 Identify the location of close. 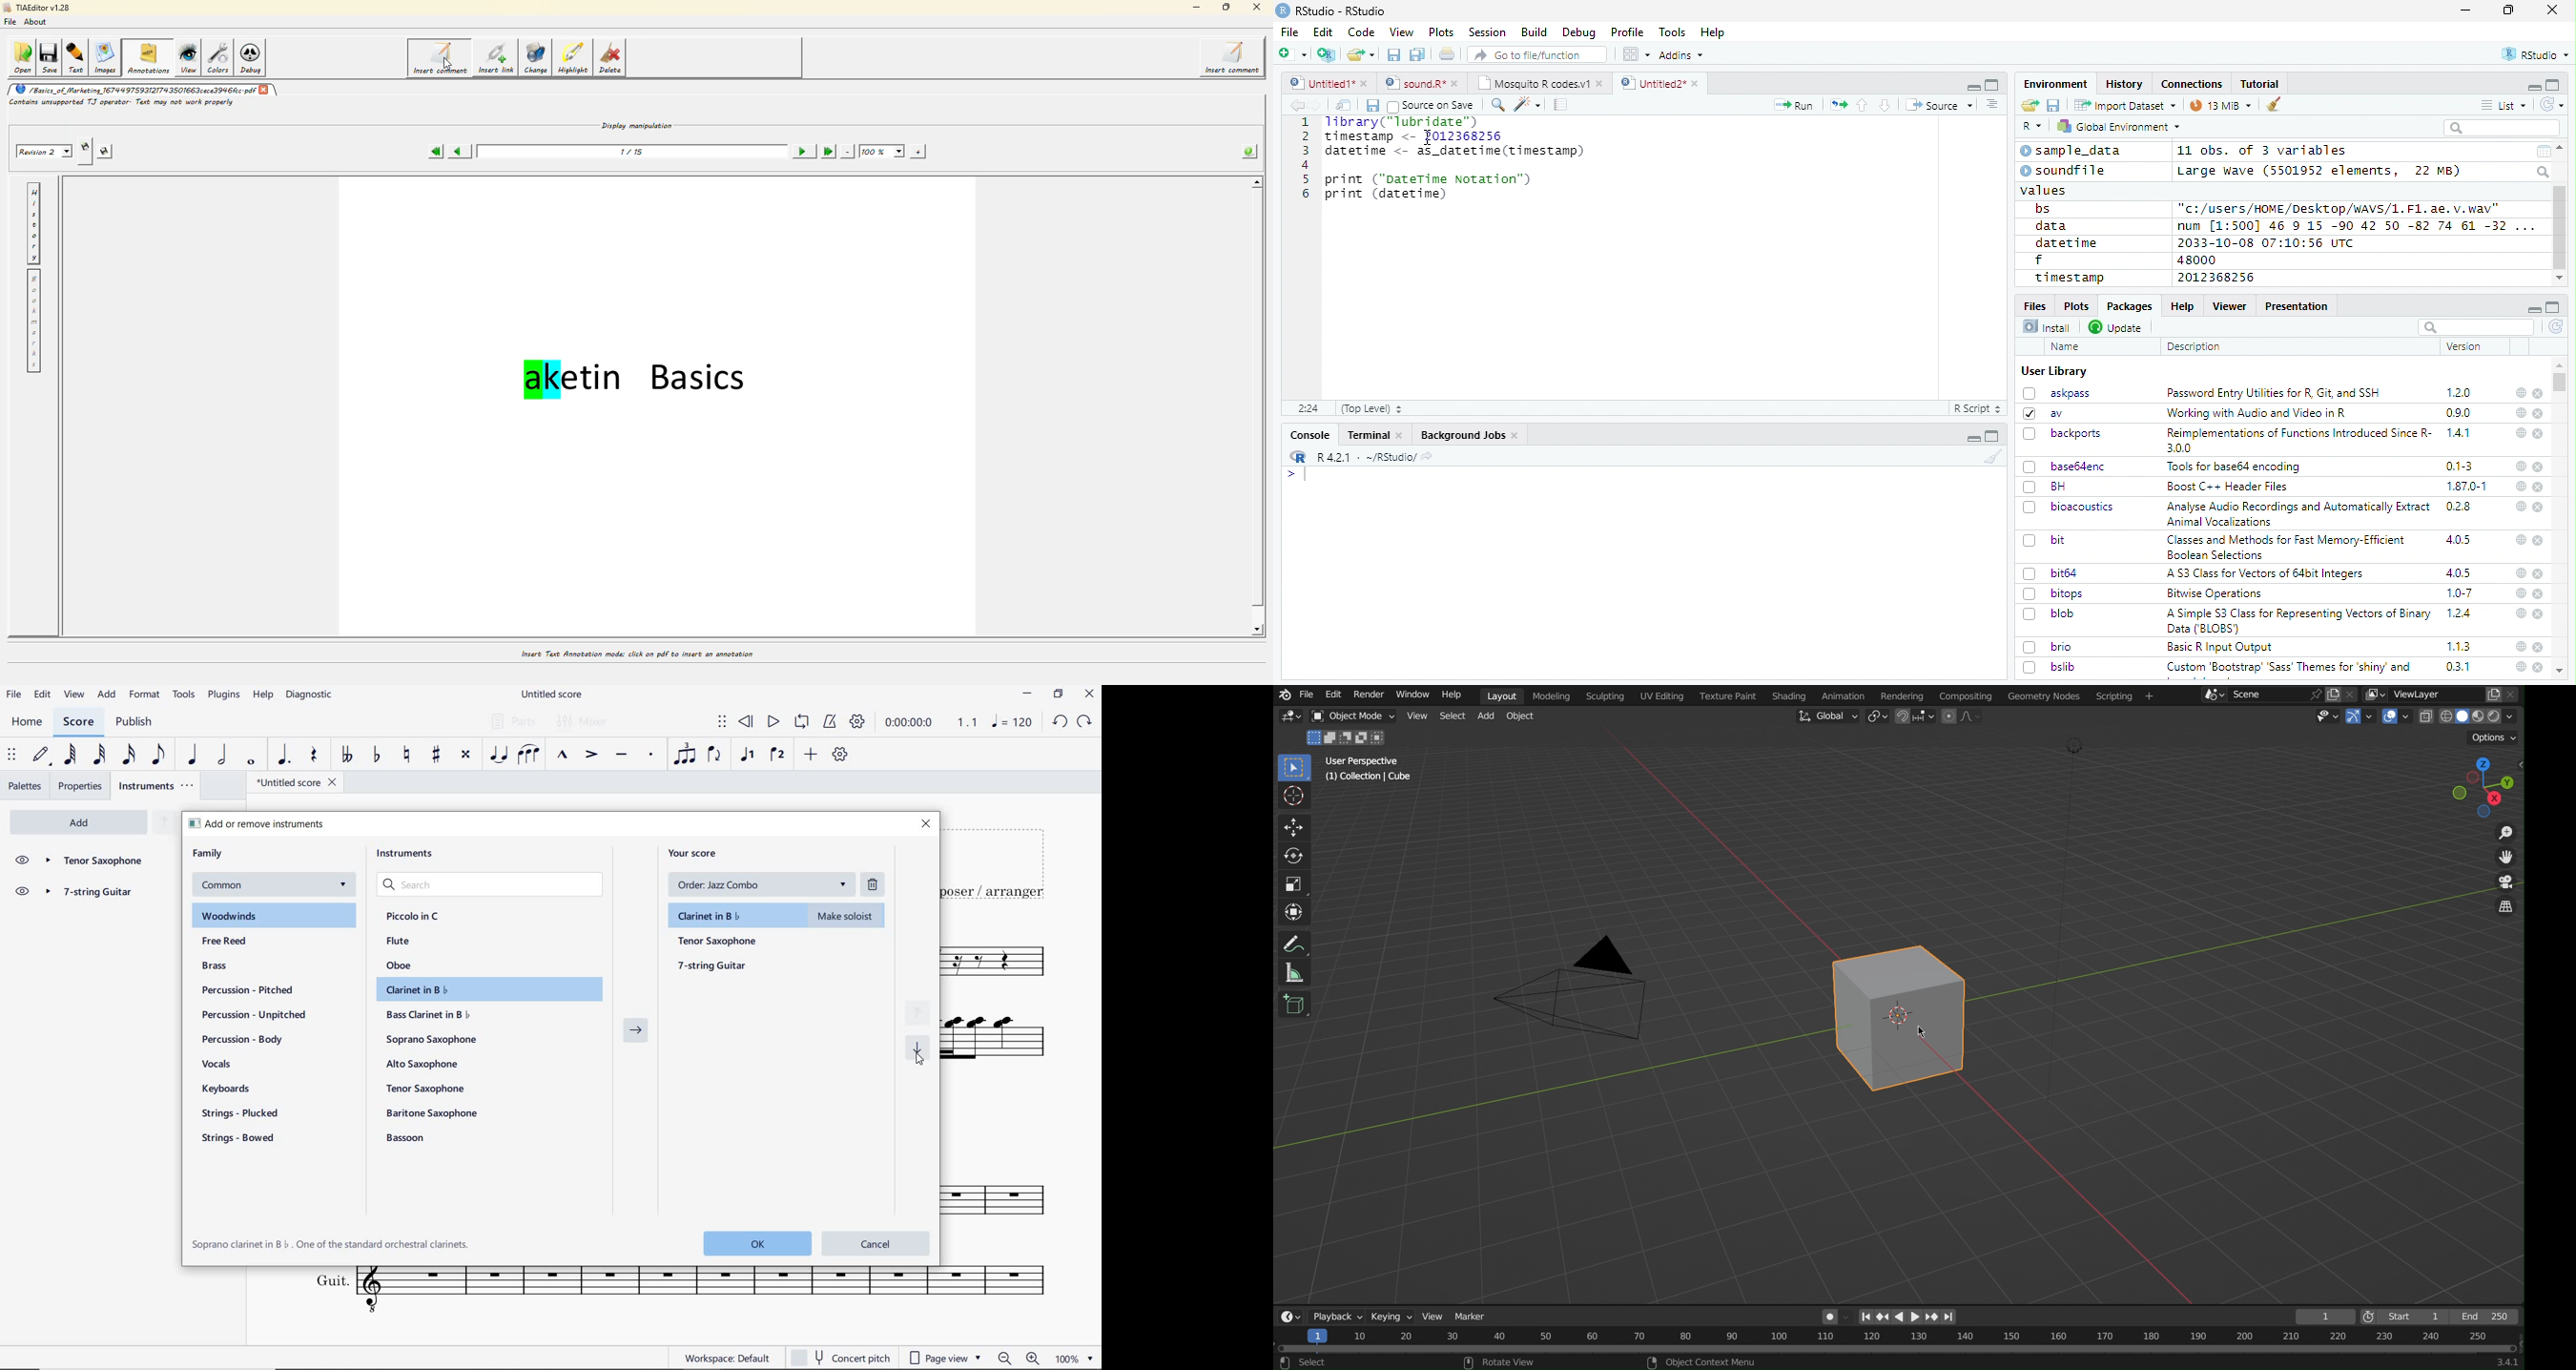
(2540, 574).